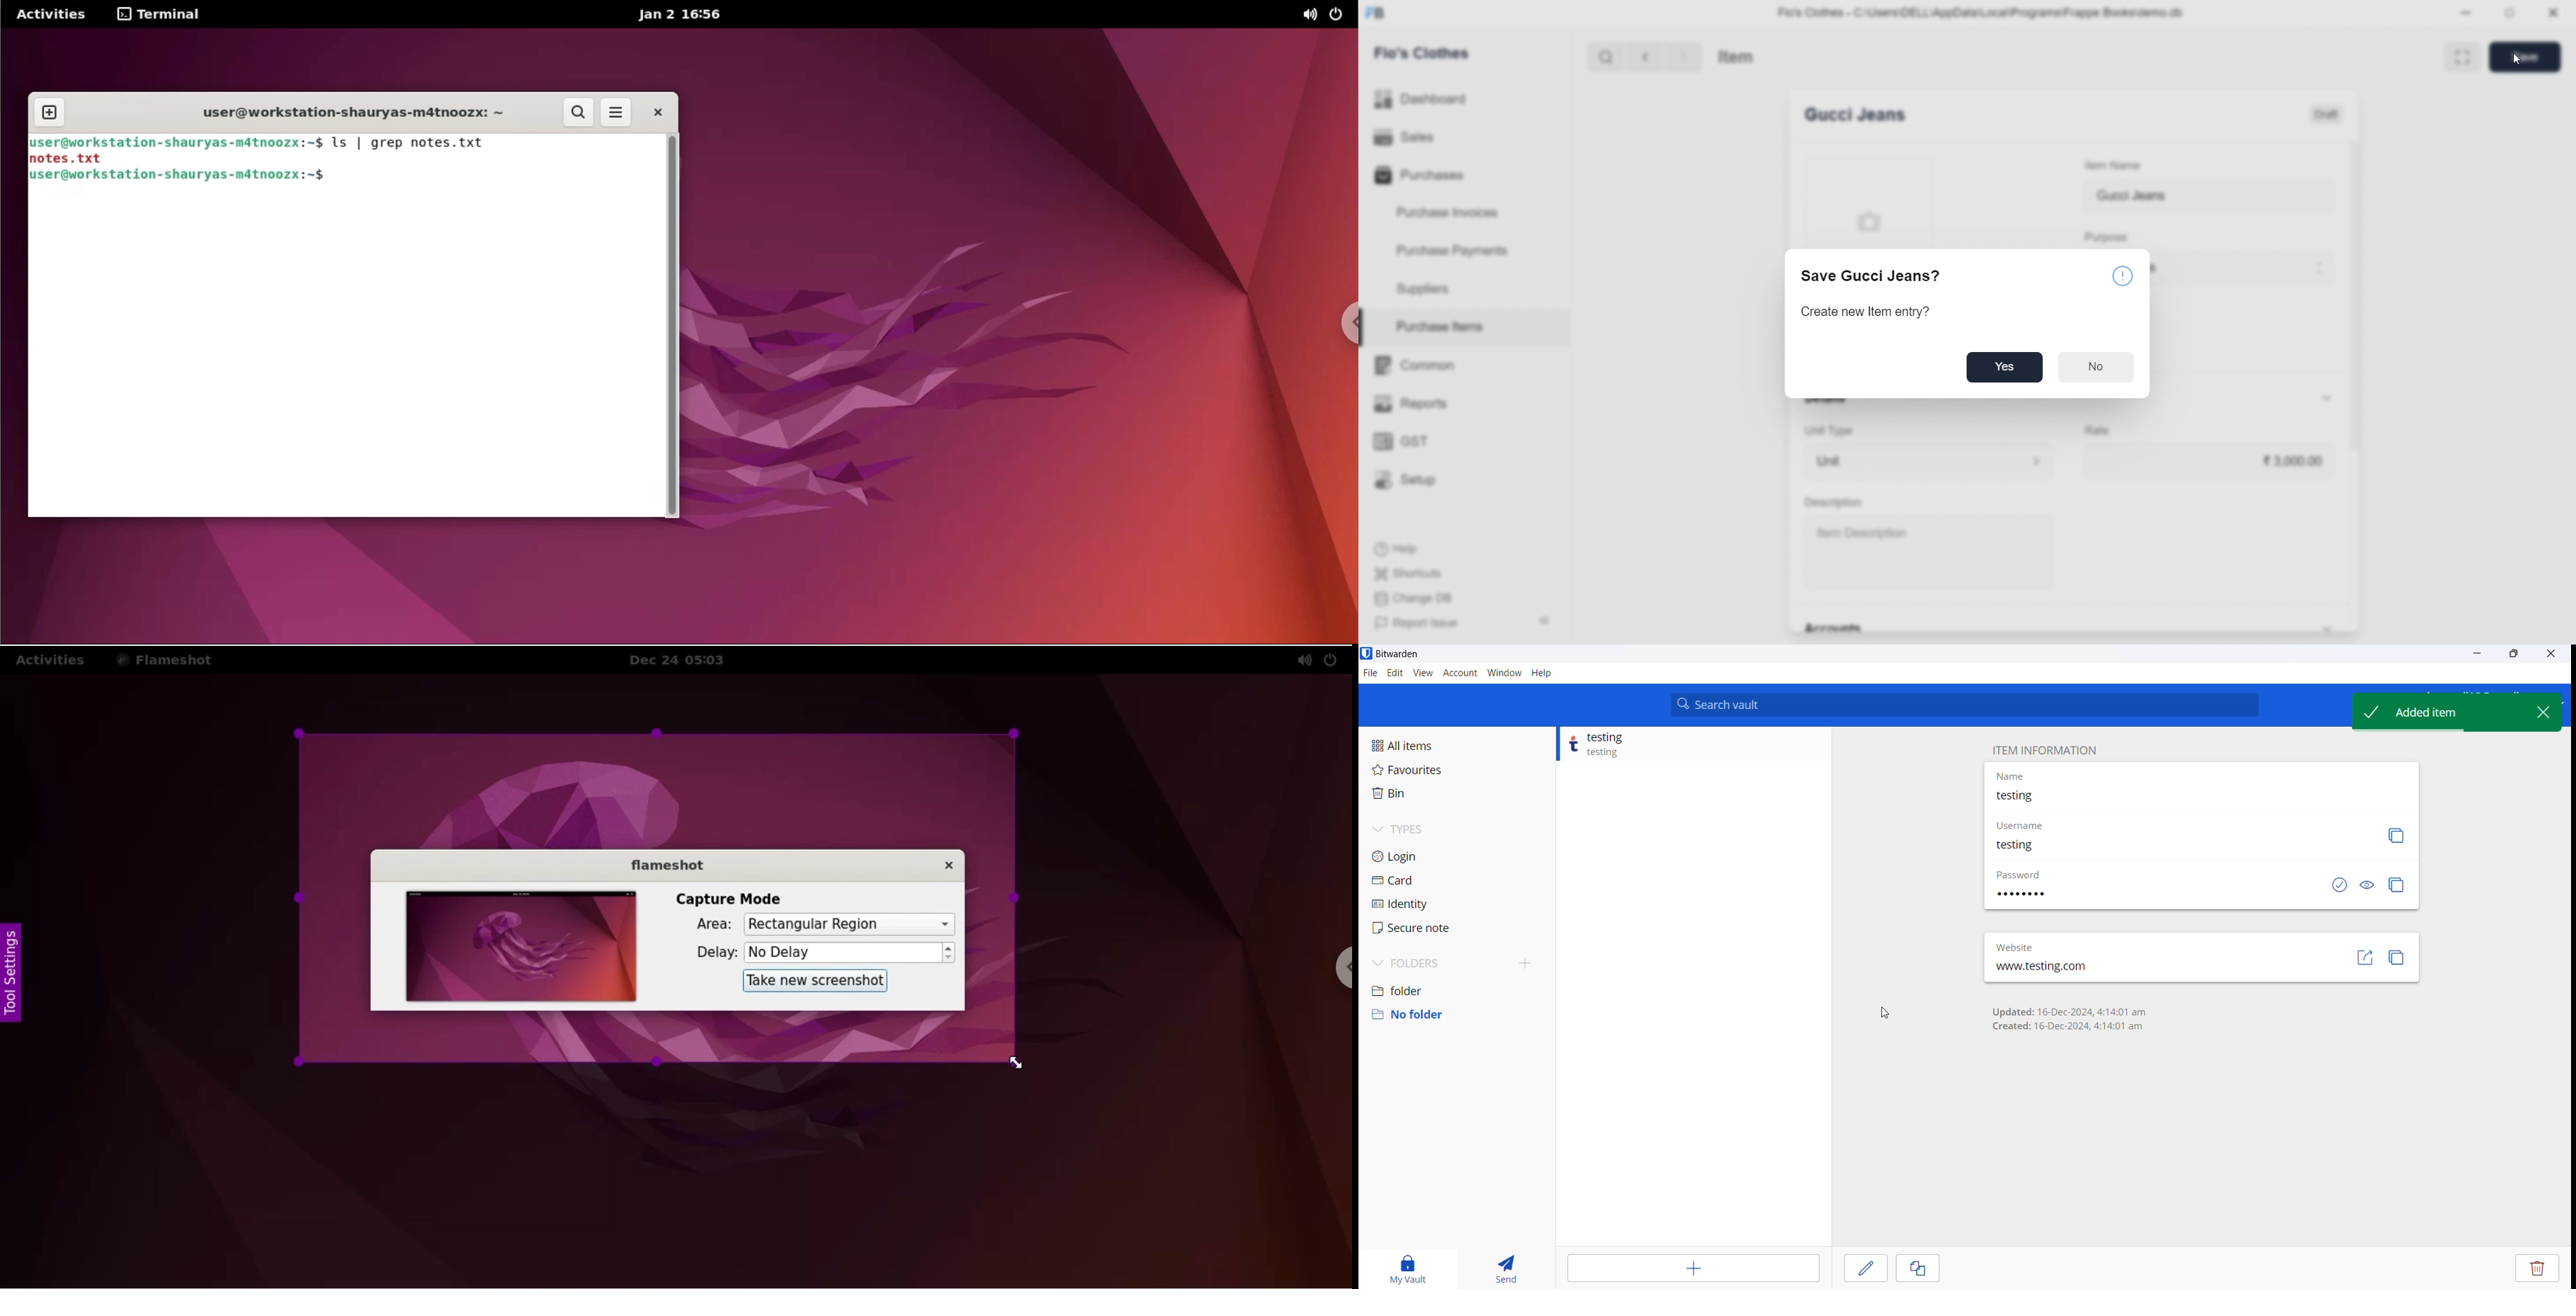  What do you see at coordinates (2121, 274) in the screenshot?
I see `Notice` at bounding box center [2121, 274].